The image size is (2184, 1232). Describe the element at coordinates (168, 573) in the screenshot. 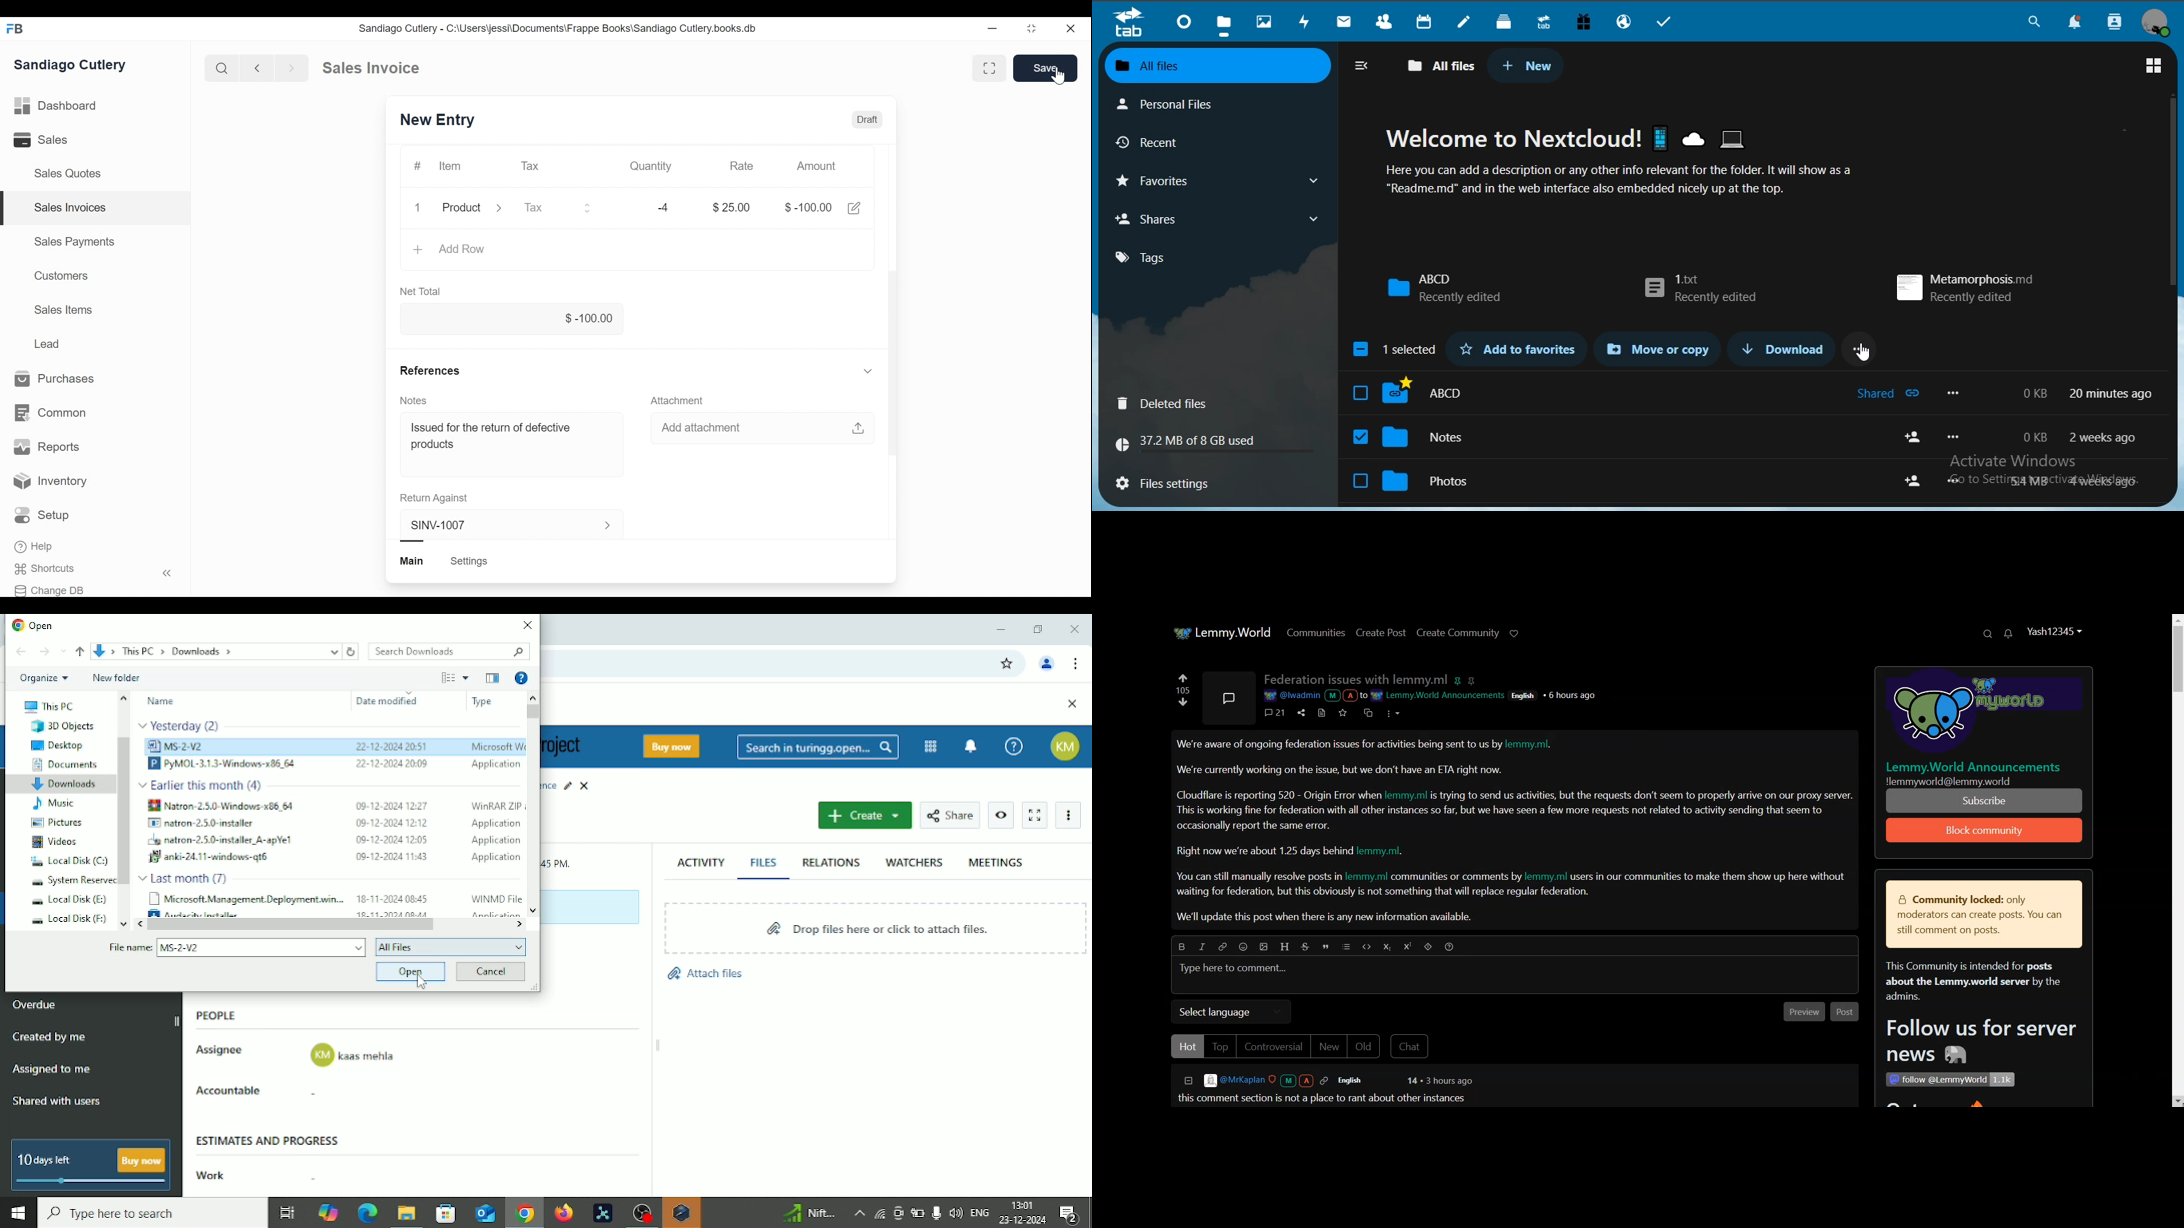

I see `Hide sidebar` at that location.